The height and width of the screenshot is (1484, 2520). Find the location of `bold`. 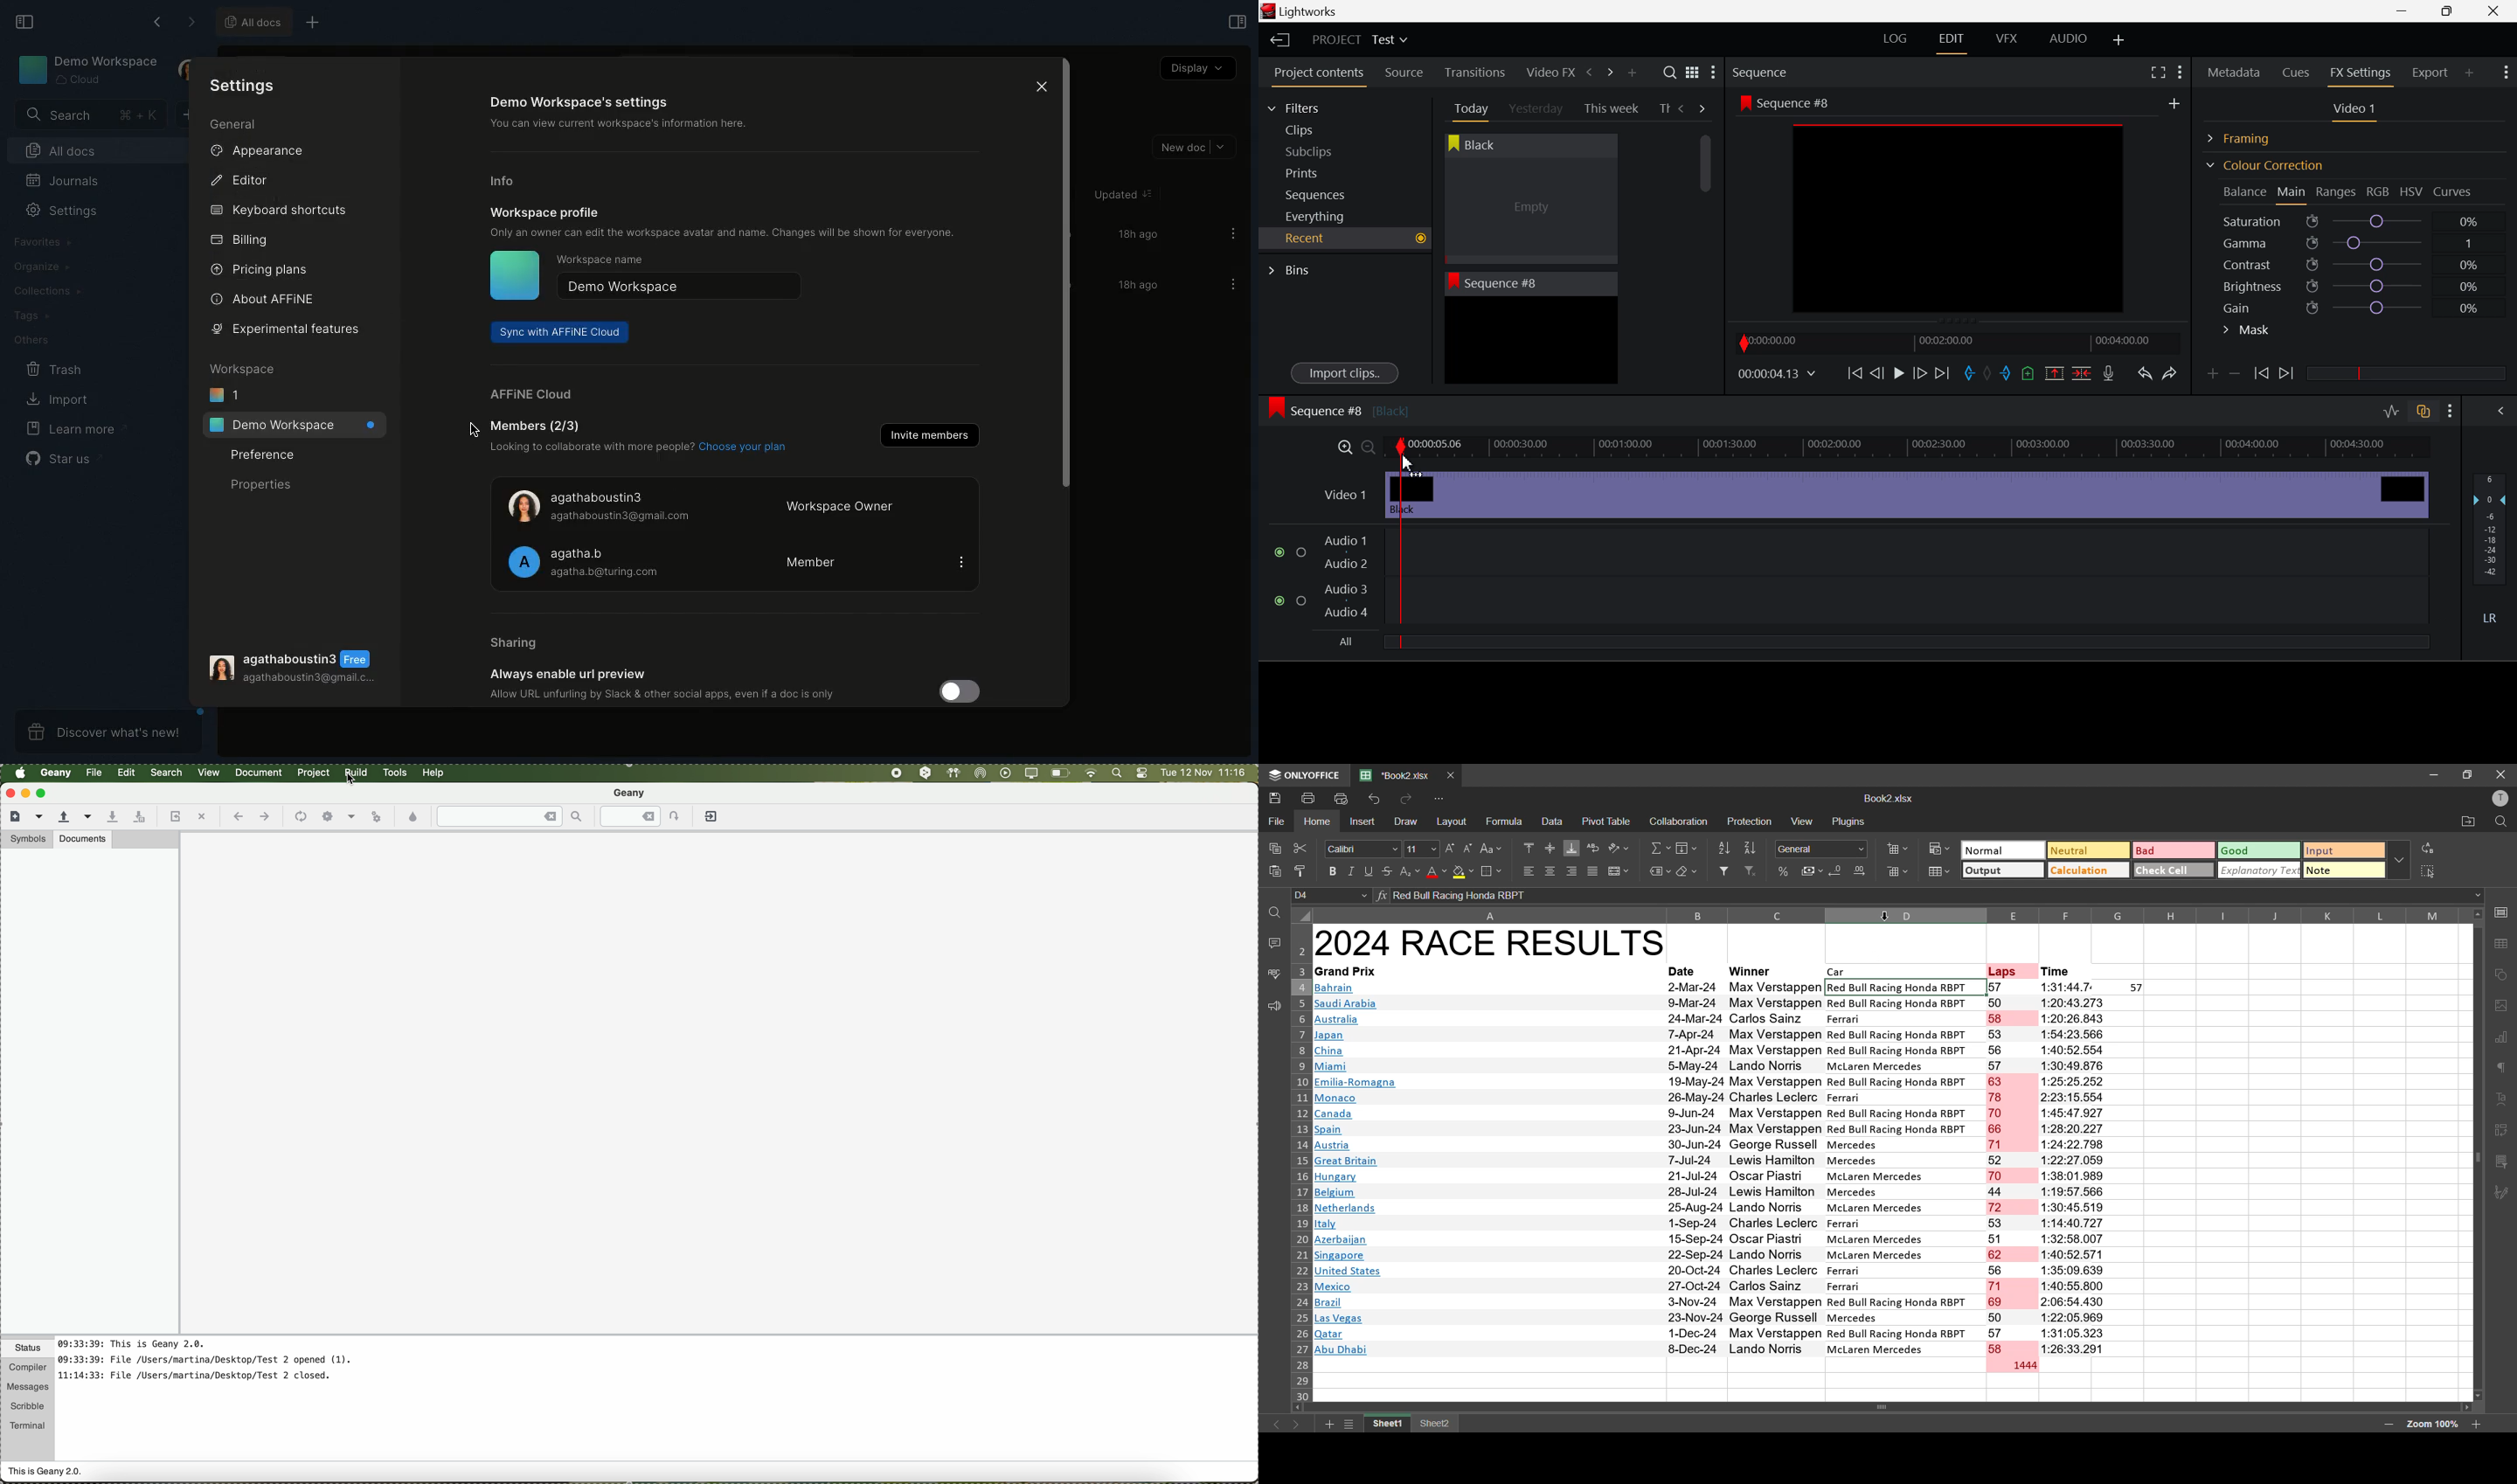

bold is located at coordinates (1335, 871).